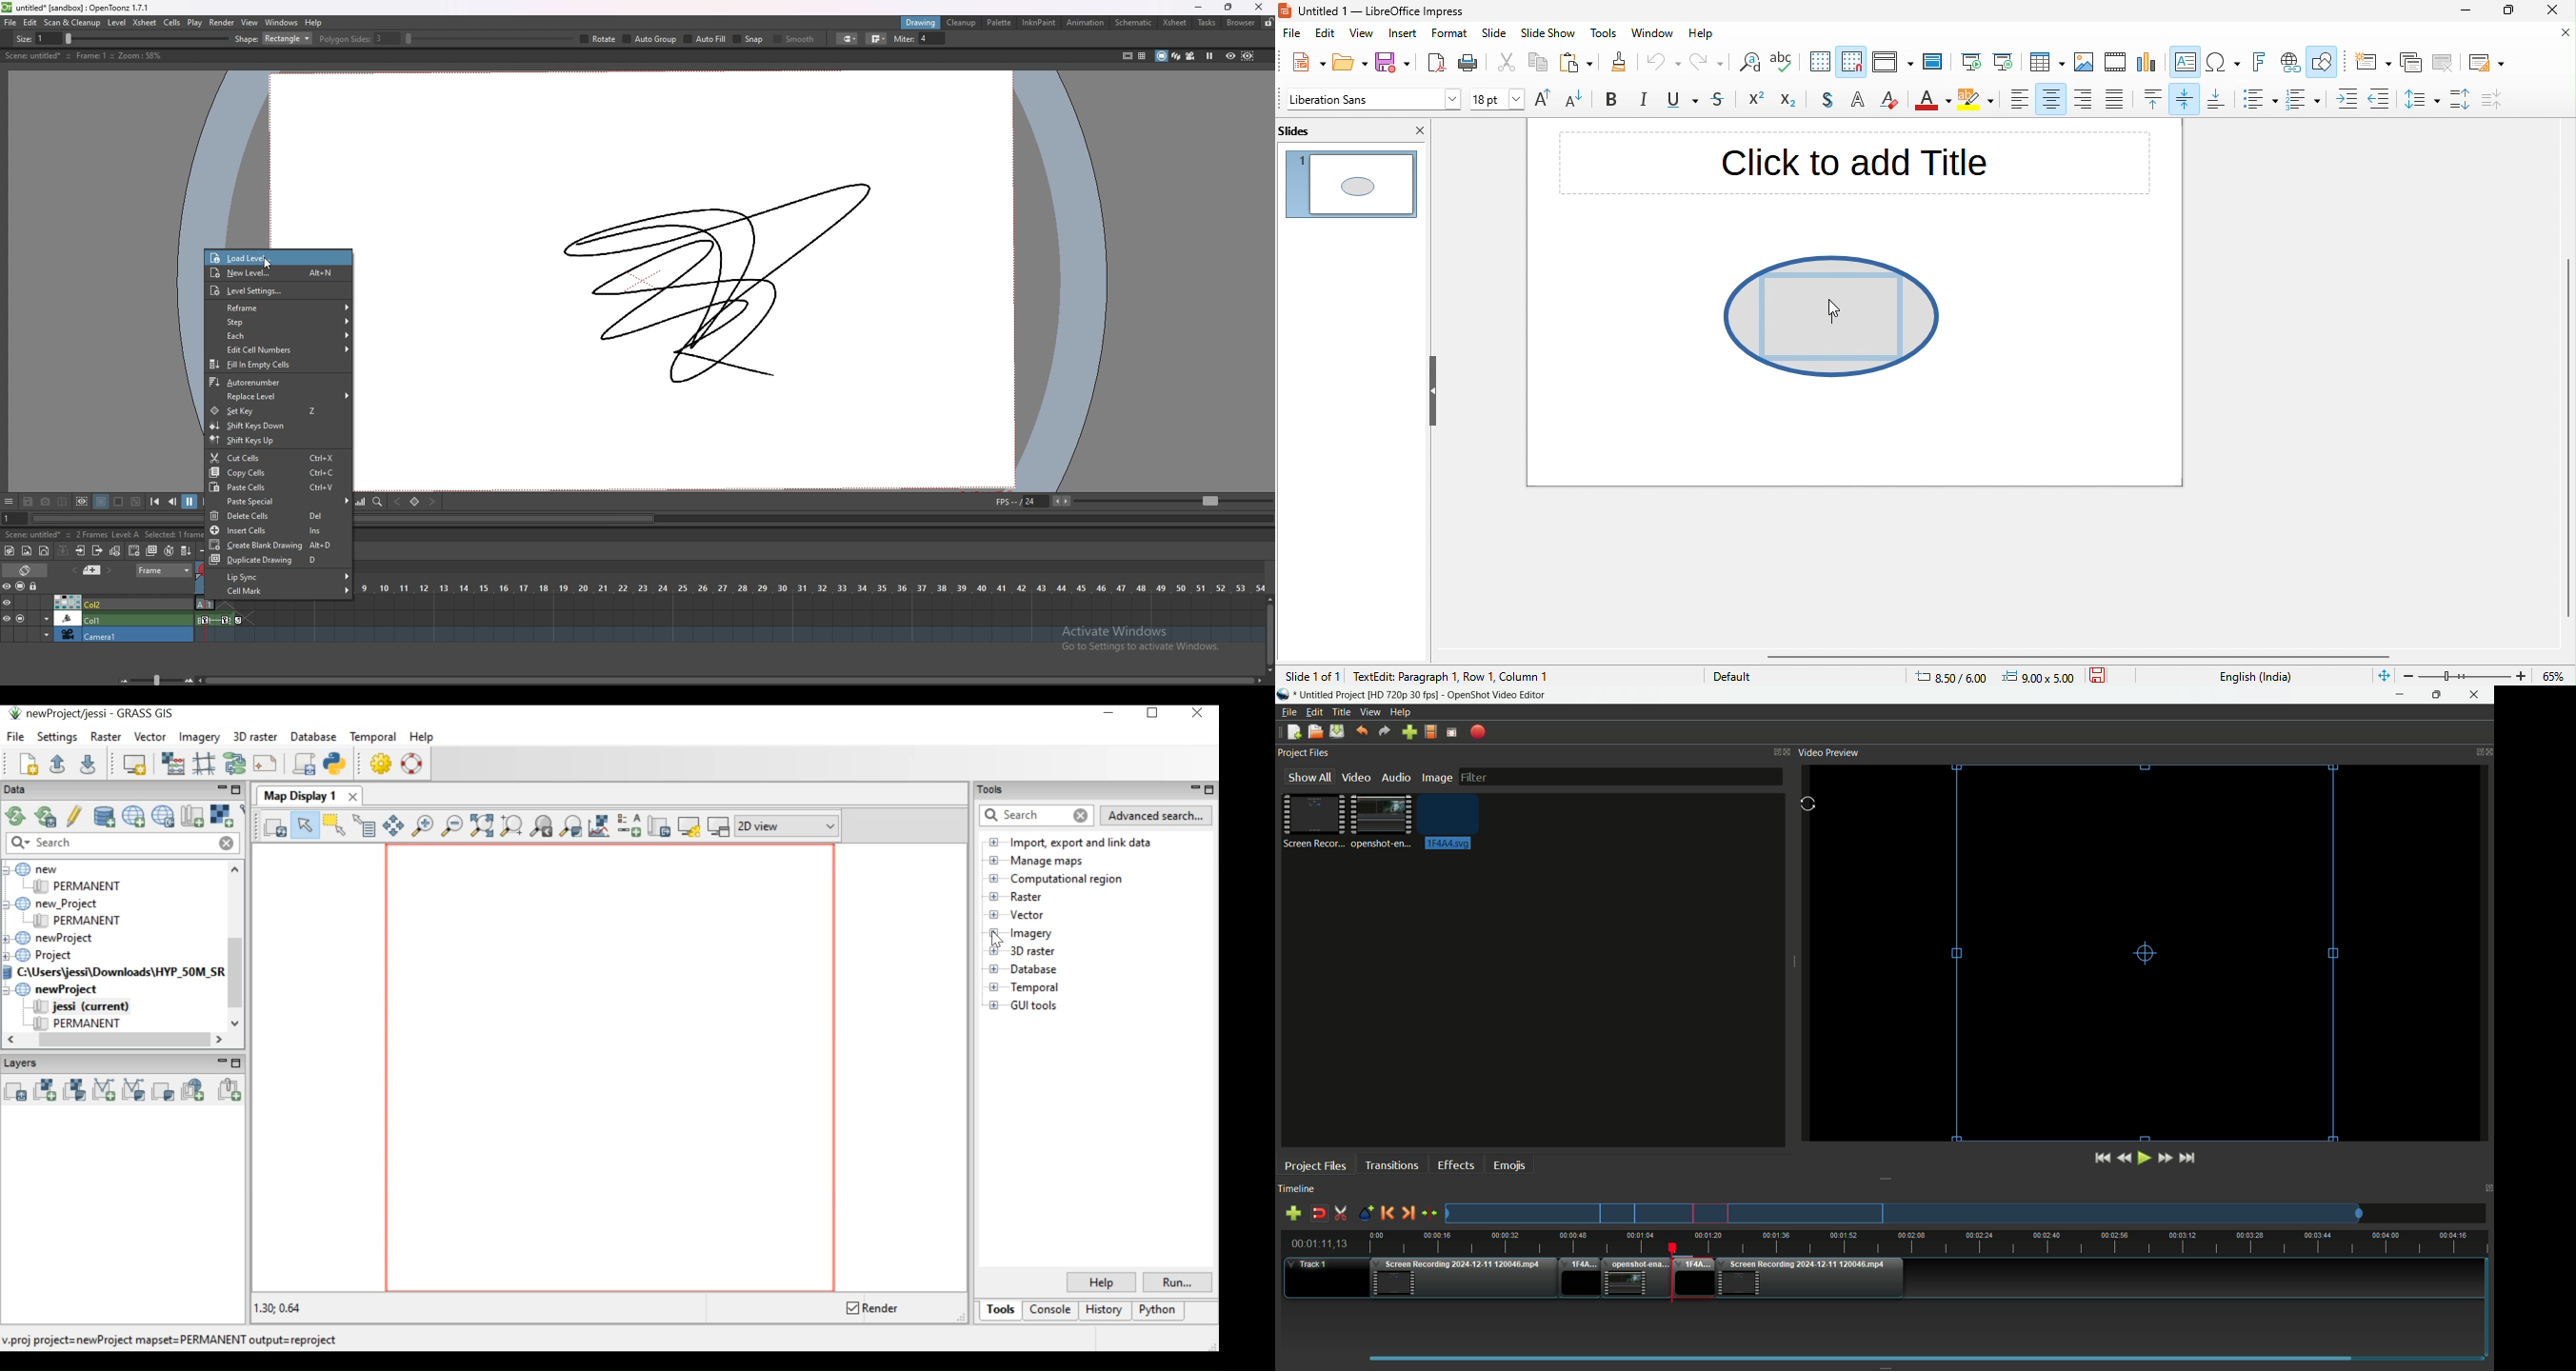 This screenshot has width=2576, height=1372. Describe the element at coordinates (2557, 11) in the screenshot. I see `close` at that location.